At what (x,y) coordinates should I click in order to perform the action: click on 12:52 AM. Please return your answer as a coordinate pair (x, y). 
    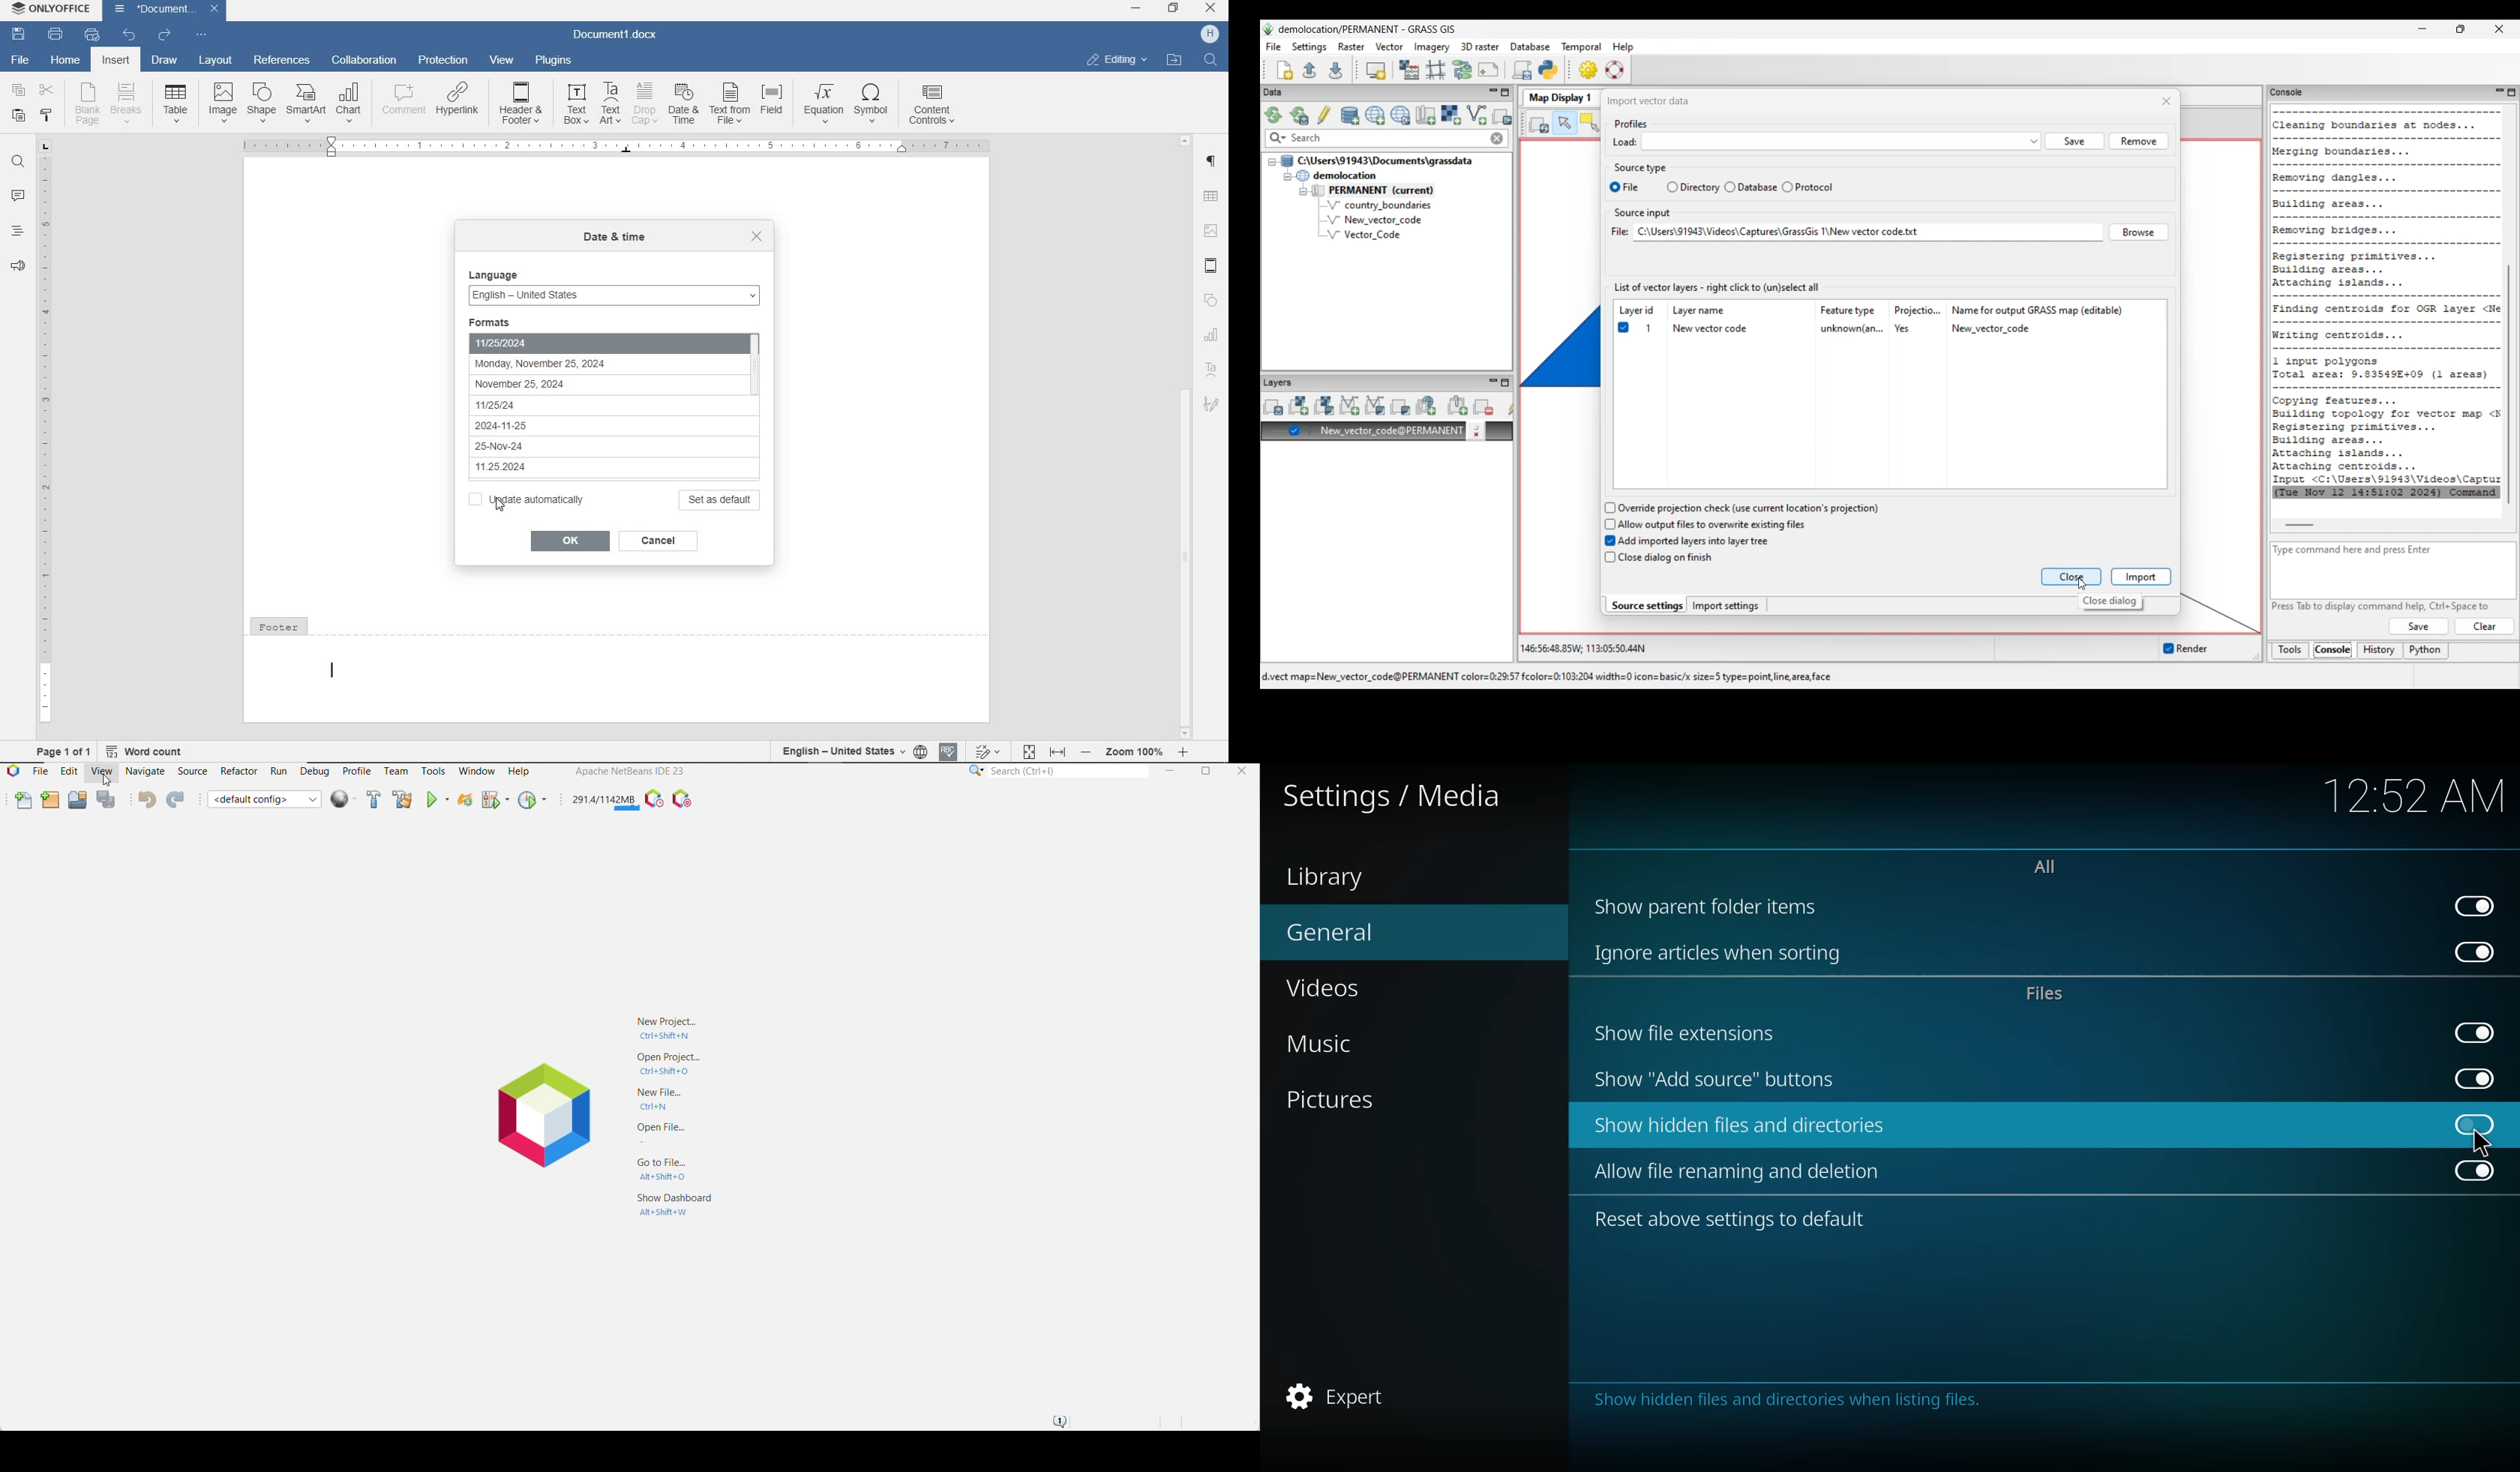
    Looking at the image, I should click on (2415, 801).